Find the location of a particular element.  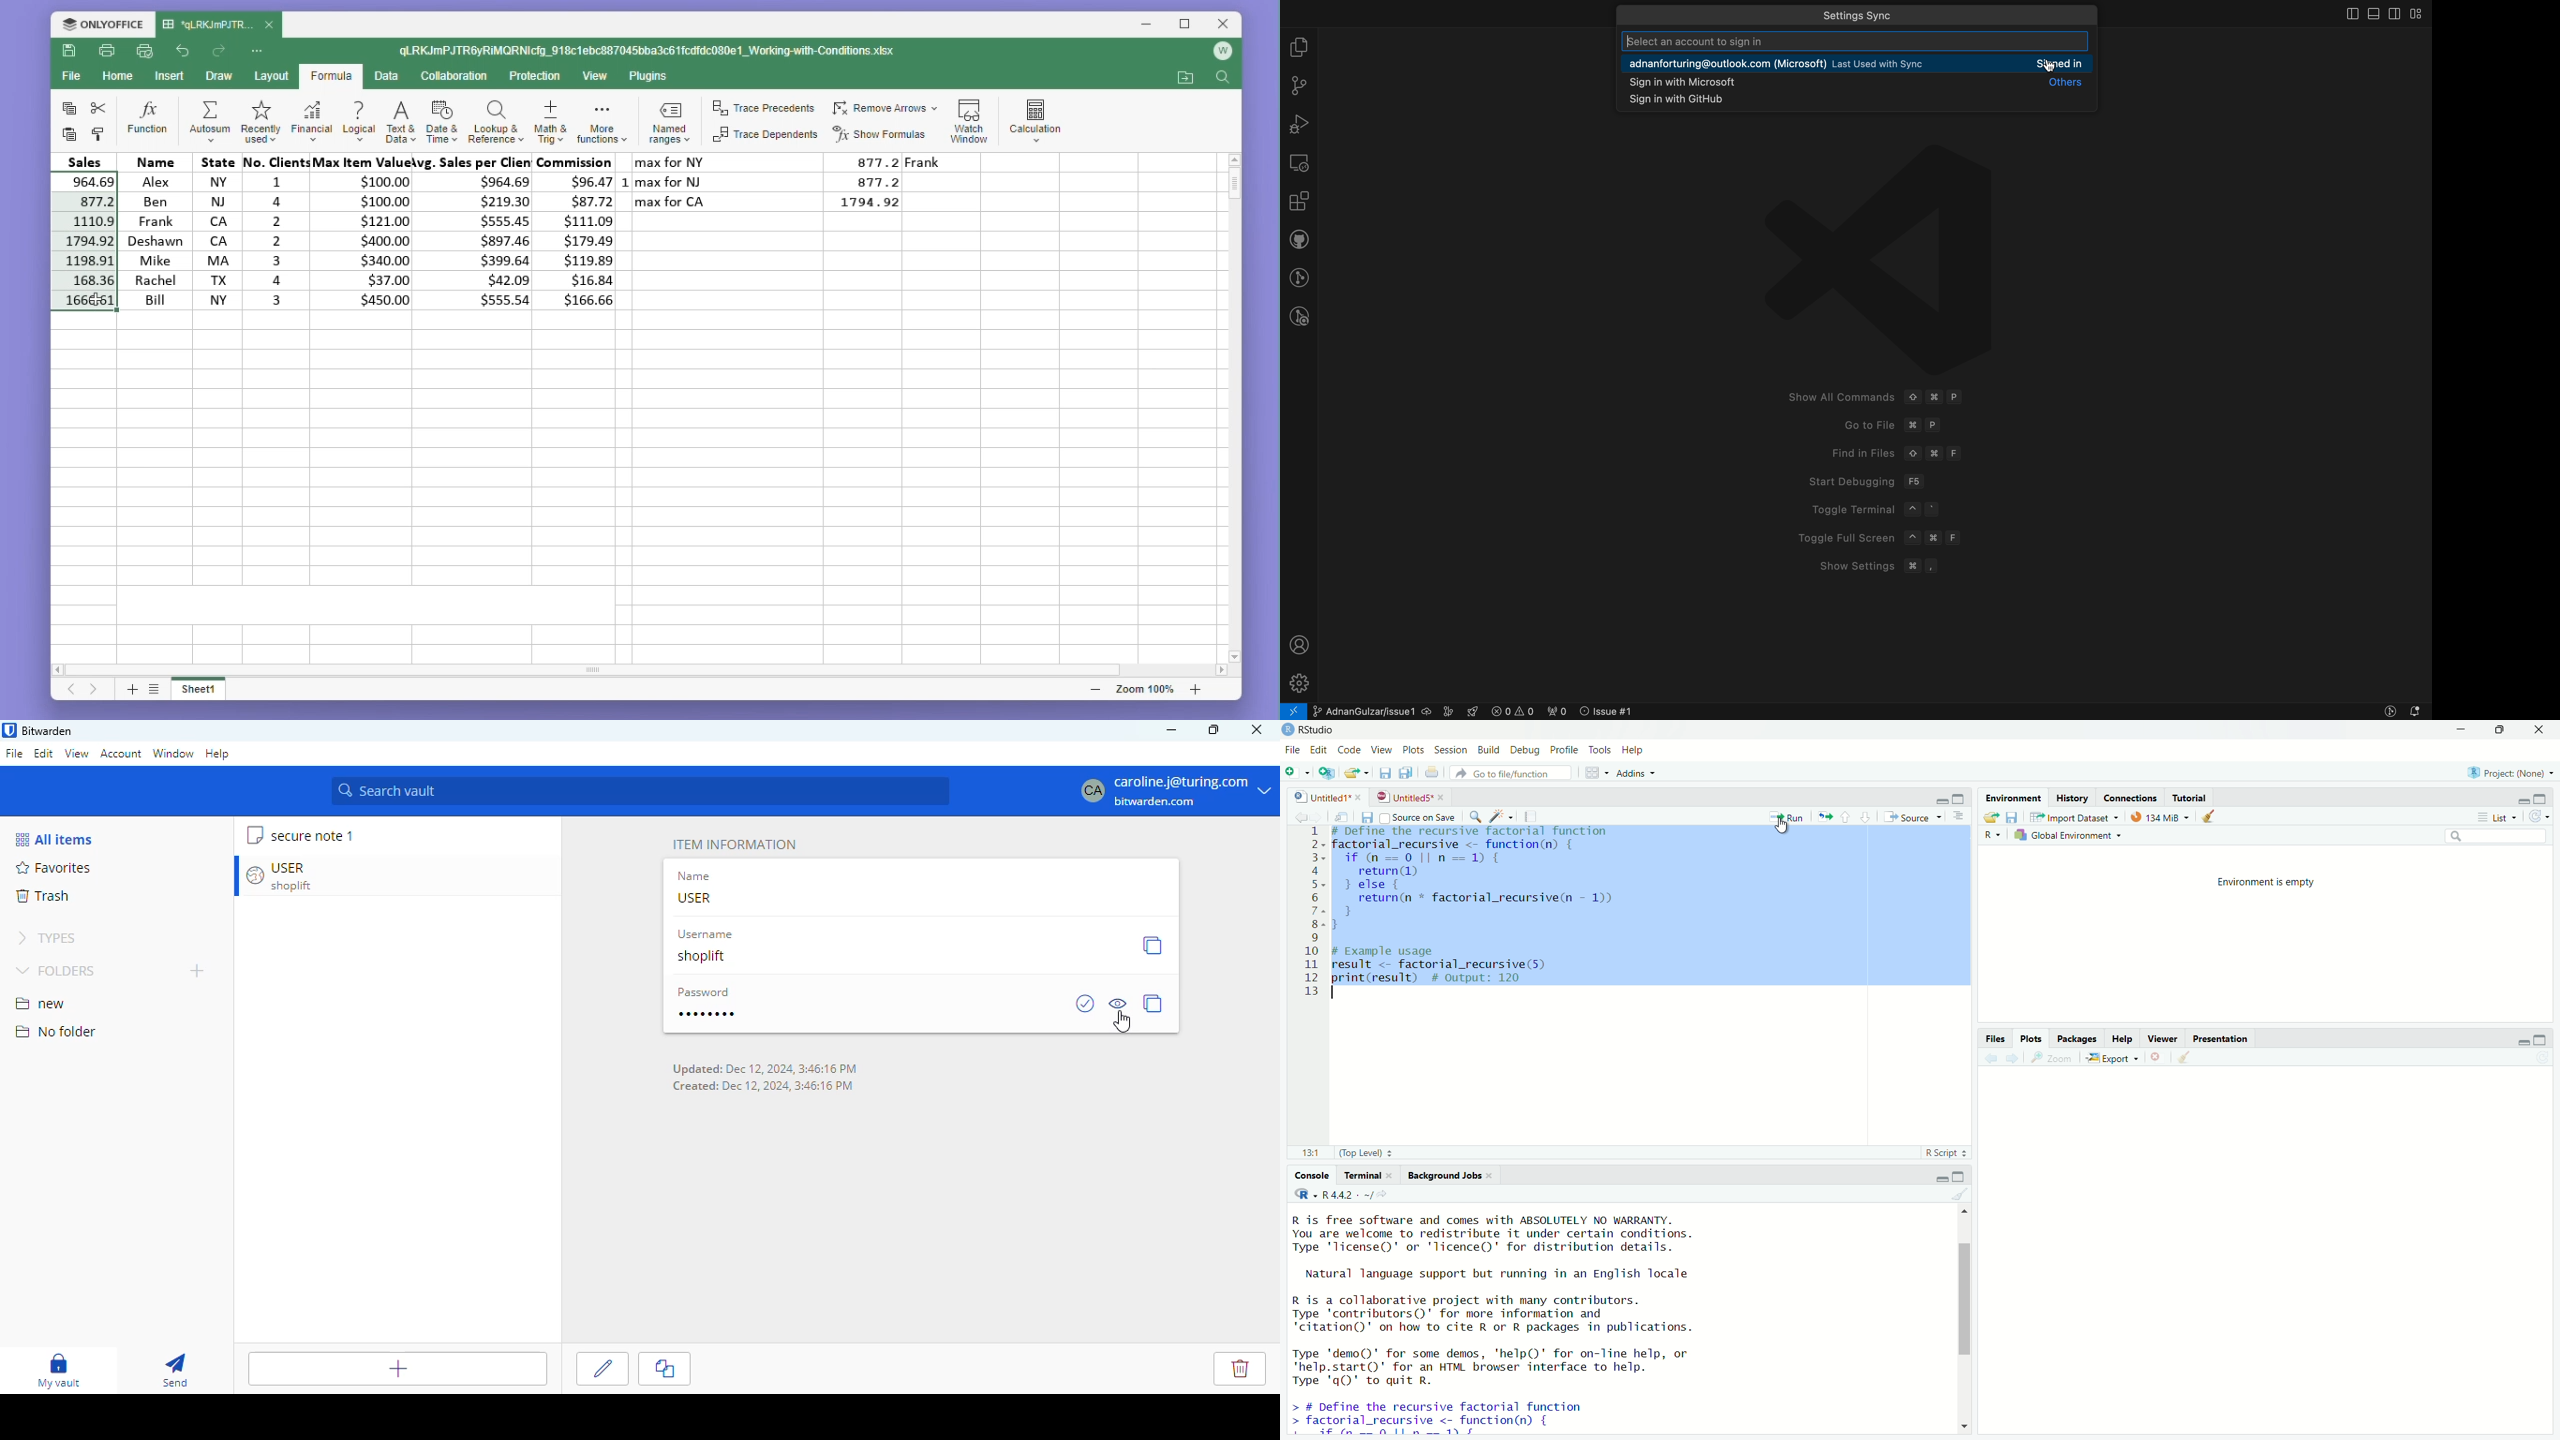

toggle secondary bar is located at coordinates (2394, 13).